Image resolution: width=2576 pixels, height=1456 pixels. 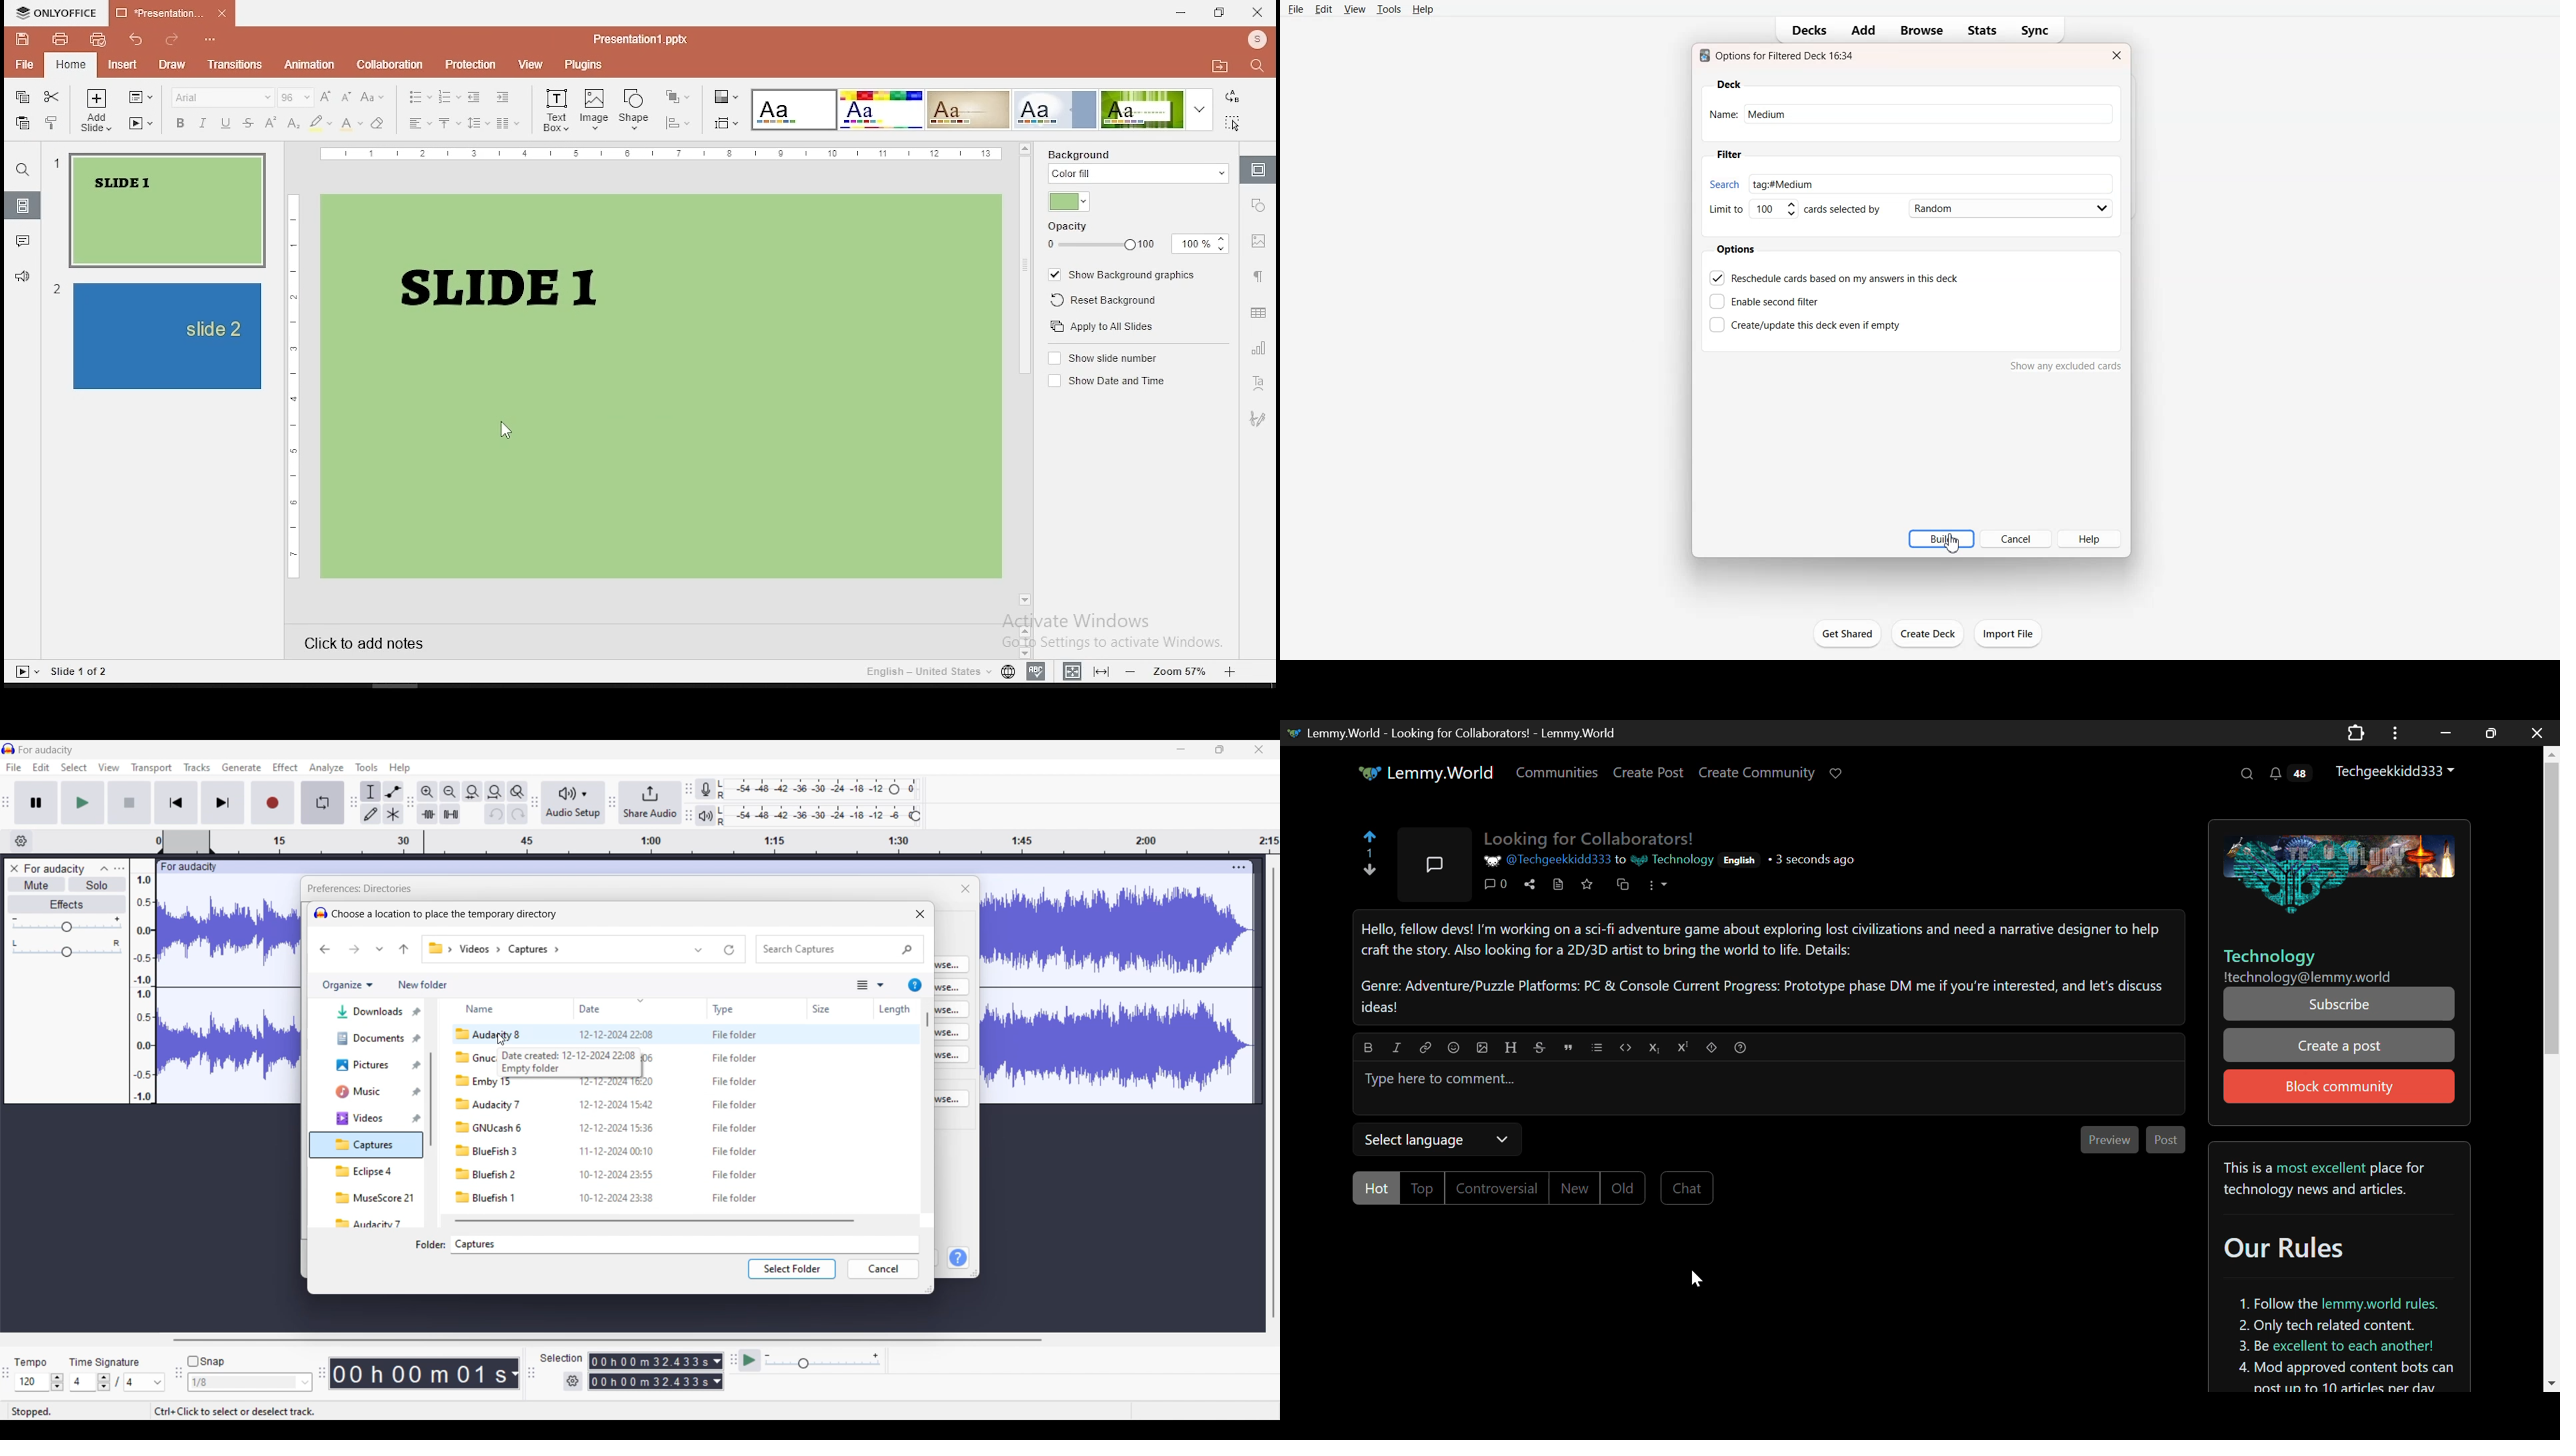 I want to click on Controversial, so click(x=1495, y=1188).